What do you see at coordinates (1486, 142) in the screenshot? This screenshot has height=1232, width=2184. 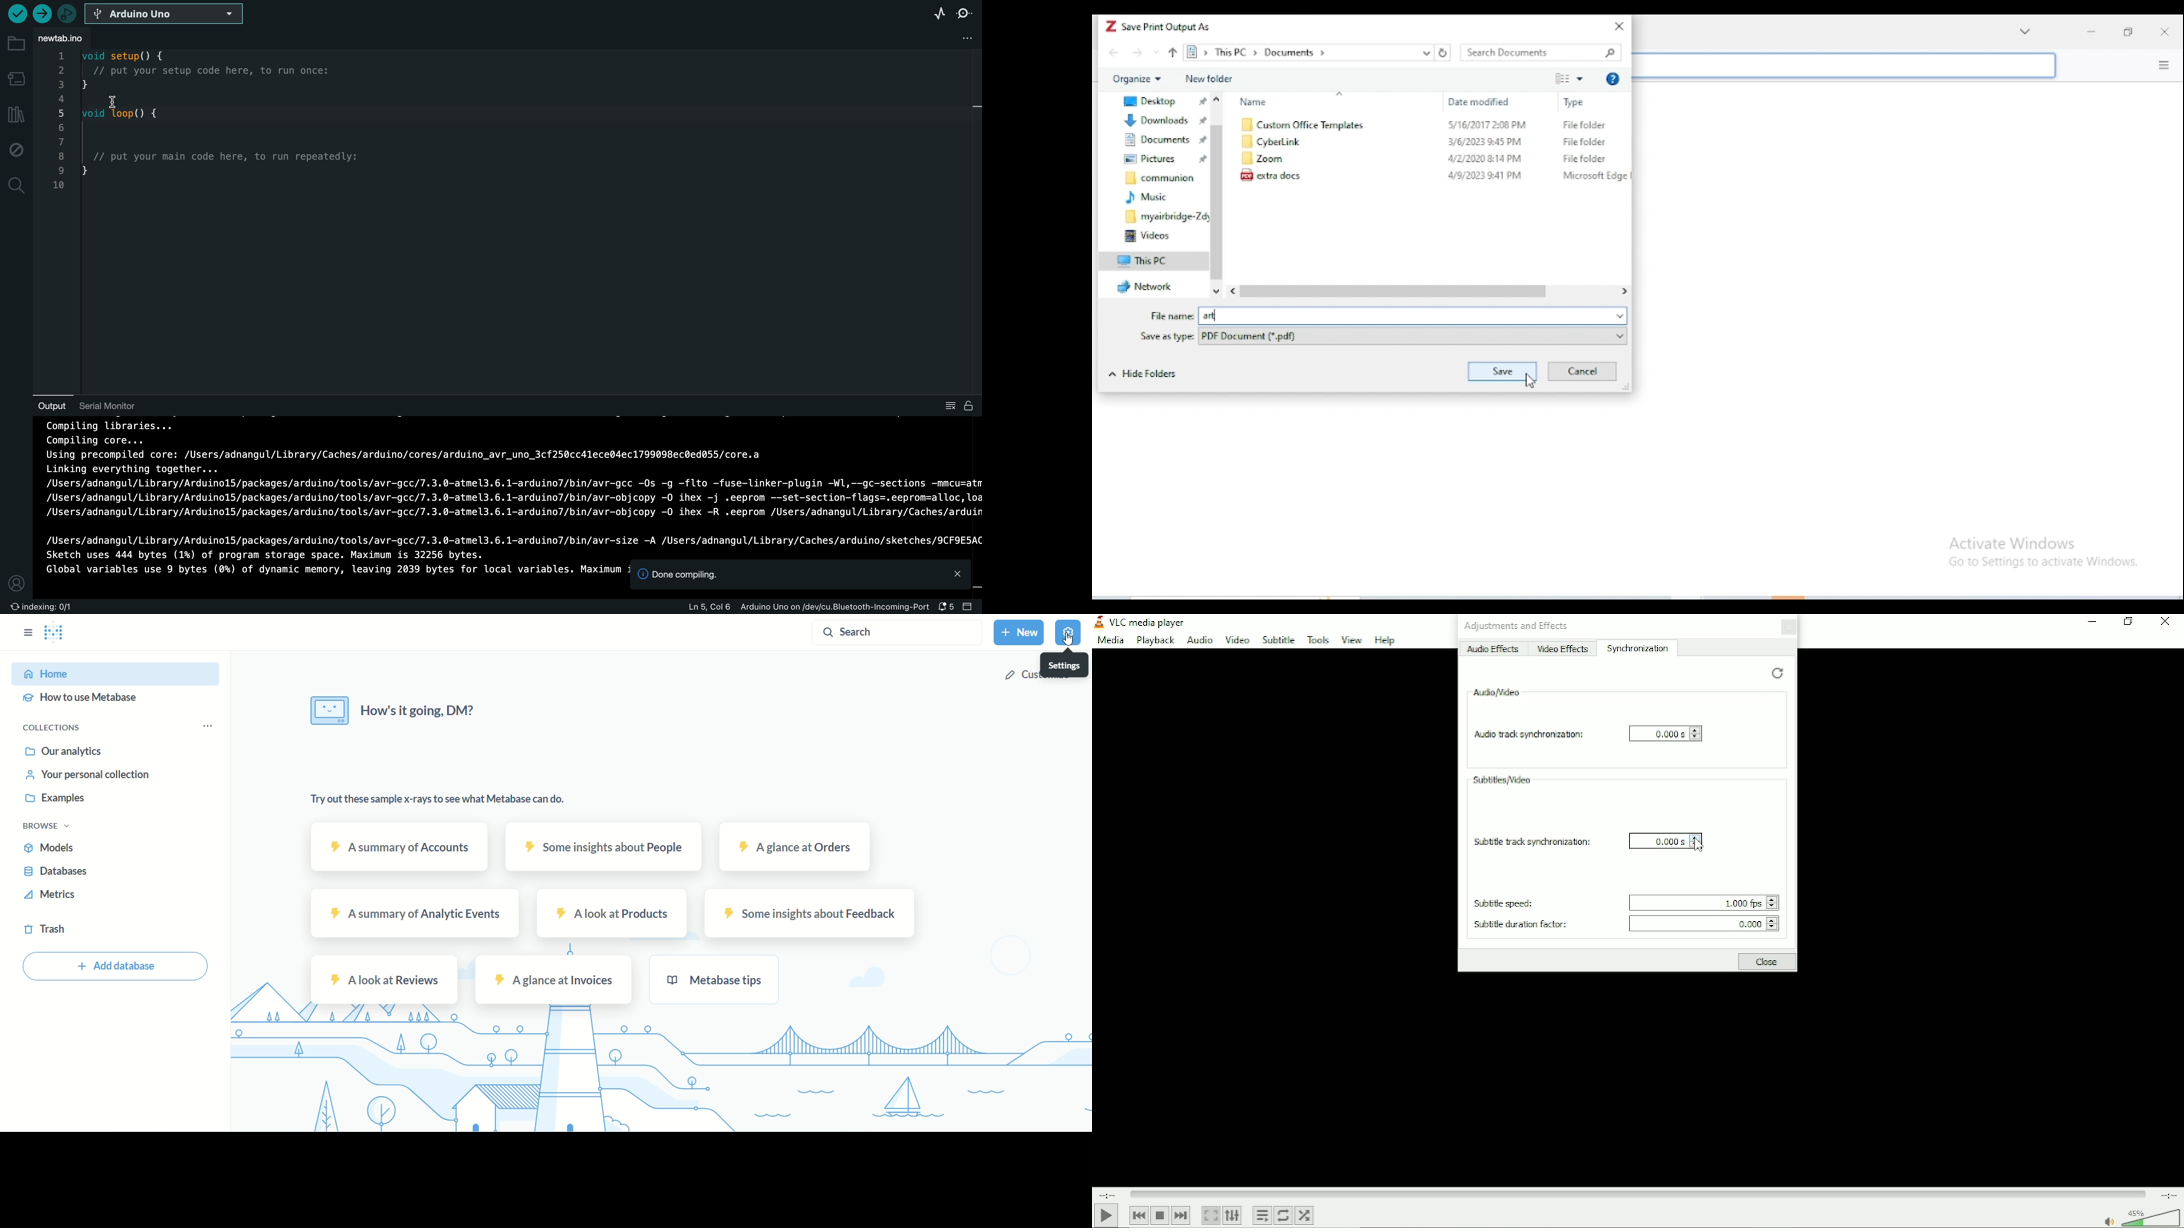 I see `3/6/2023 2:45PM` at bounding box center [1486, 142].